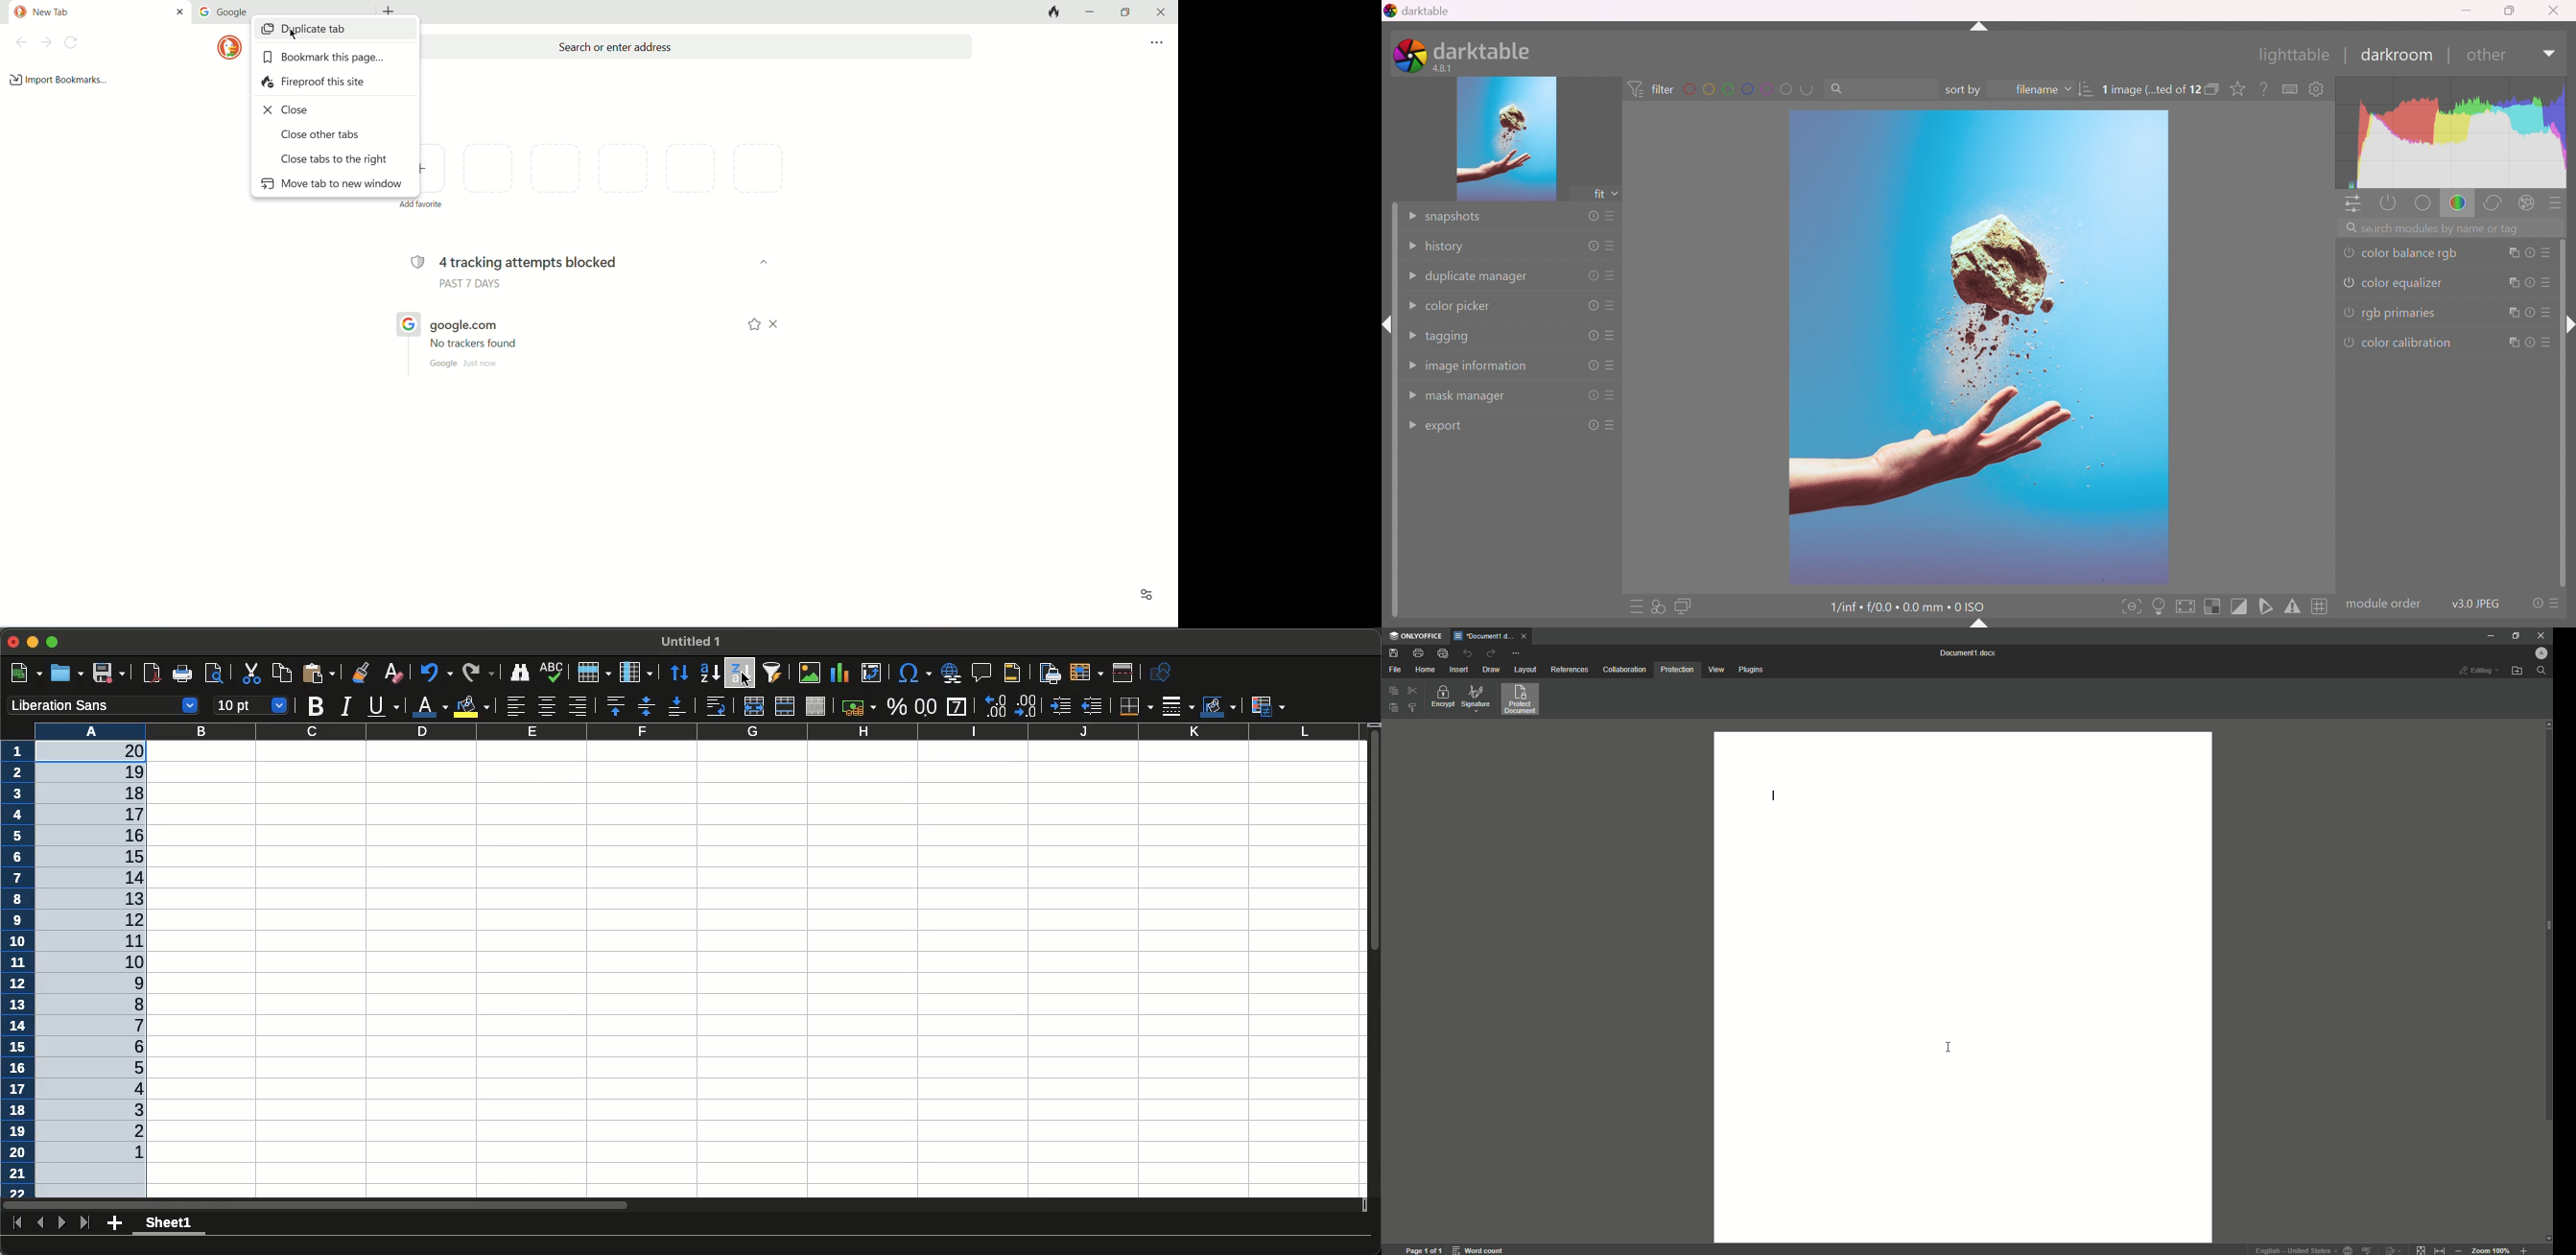 Image resolution: width=2576 pixels, height=1260 pixels. Describe the element at coordinates (383, 705) in the screenshot. I see `Underline` at that location.